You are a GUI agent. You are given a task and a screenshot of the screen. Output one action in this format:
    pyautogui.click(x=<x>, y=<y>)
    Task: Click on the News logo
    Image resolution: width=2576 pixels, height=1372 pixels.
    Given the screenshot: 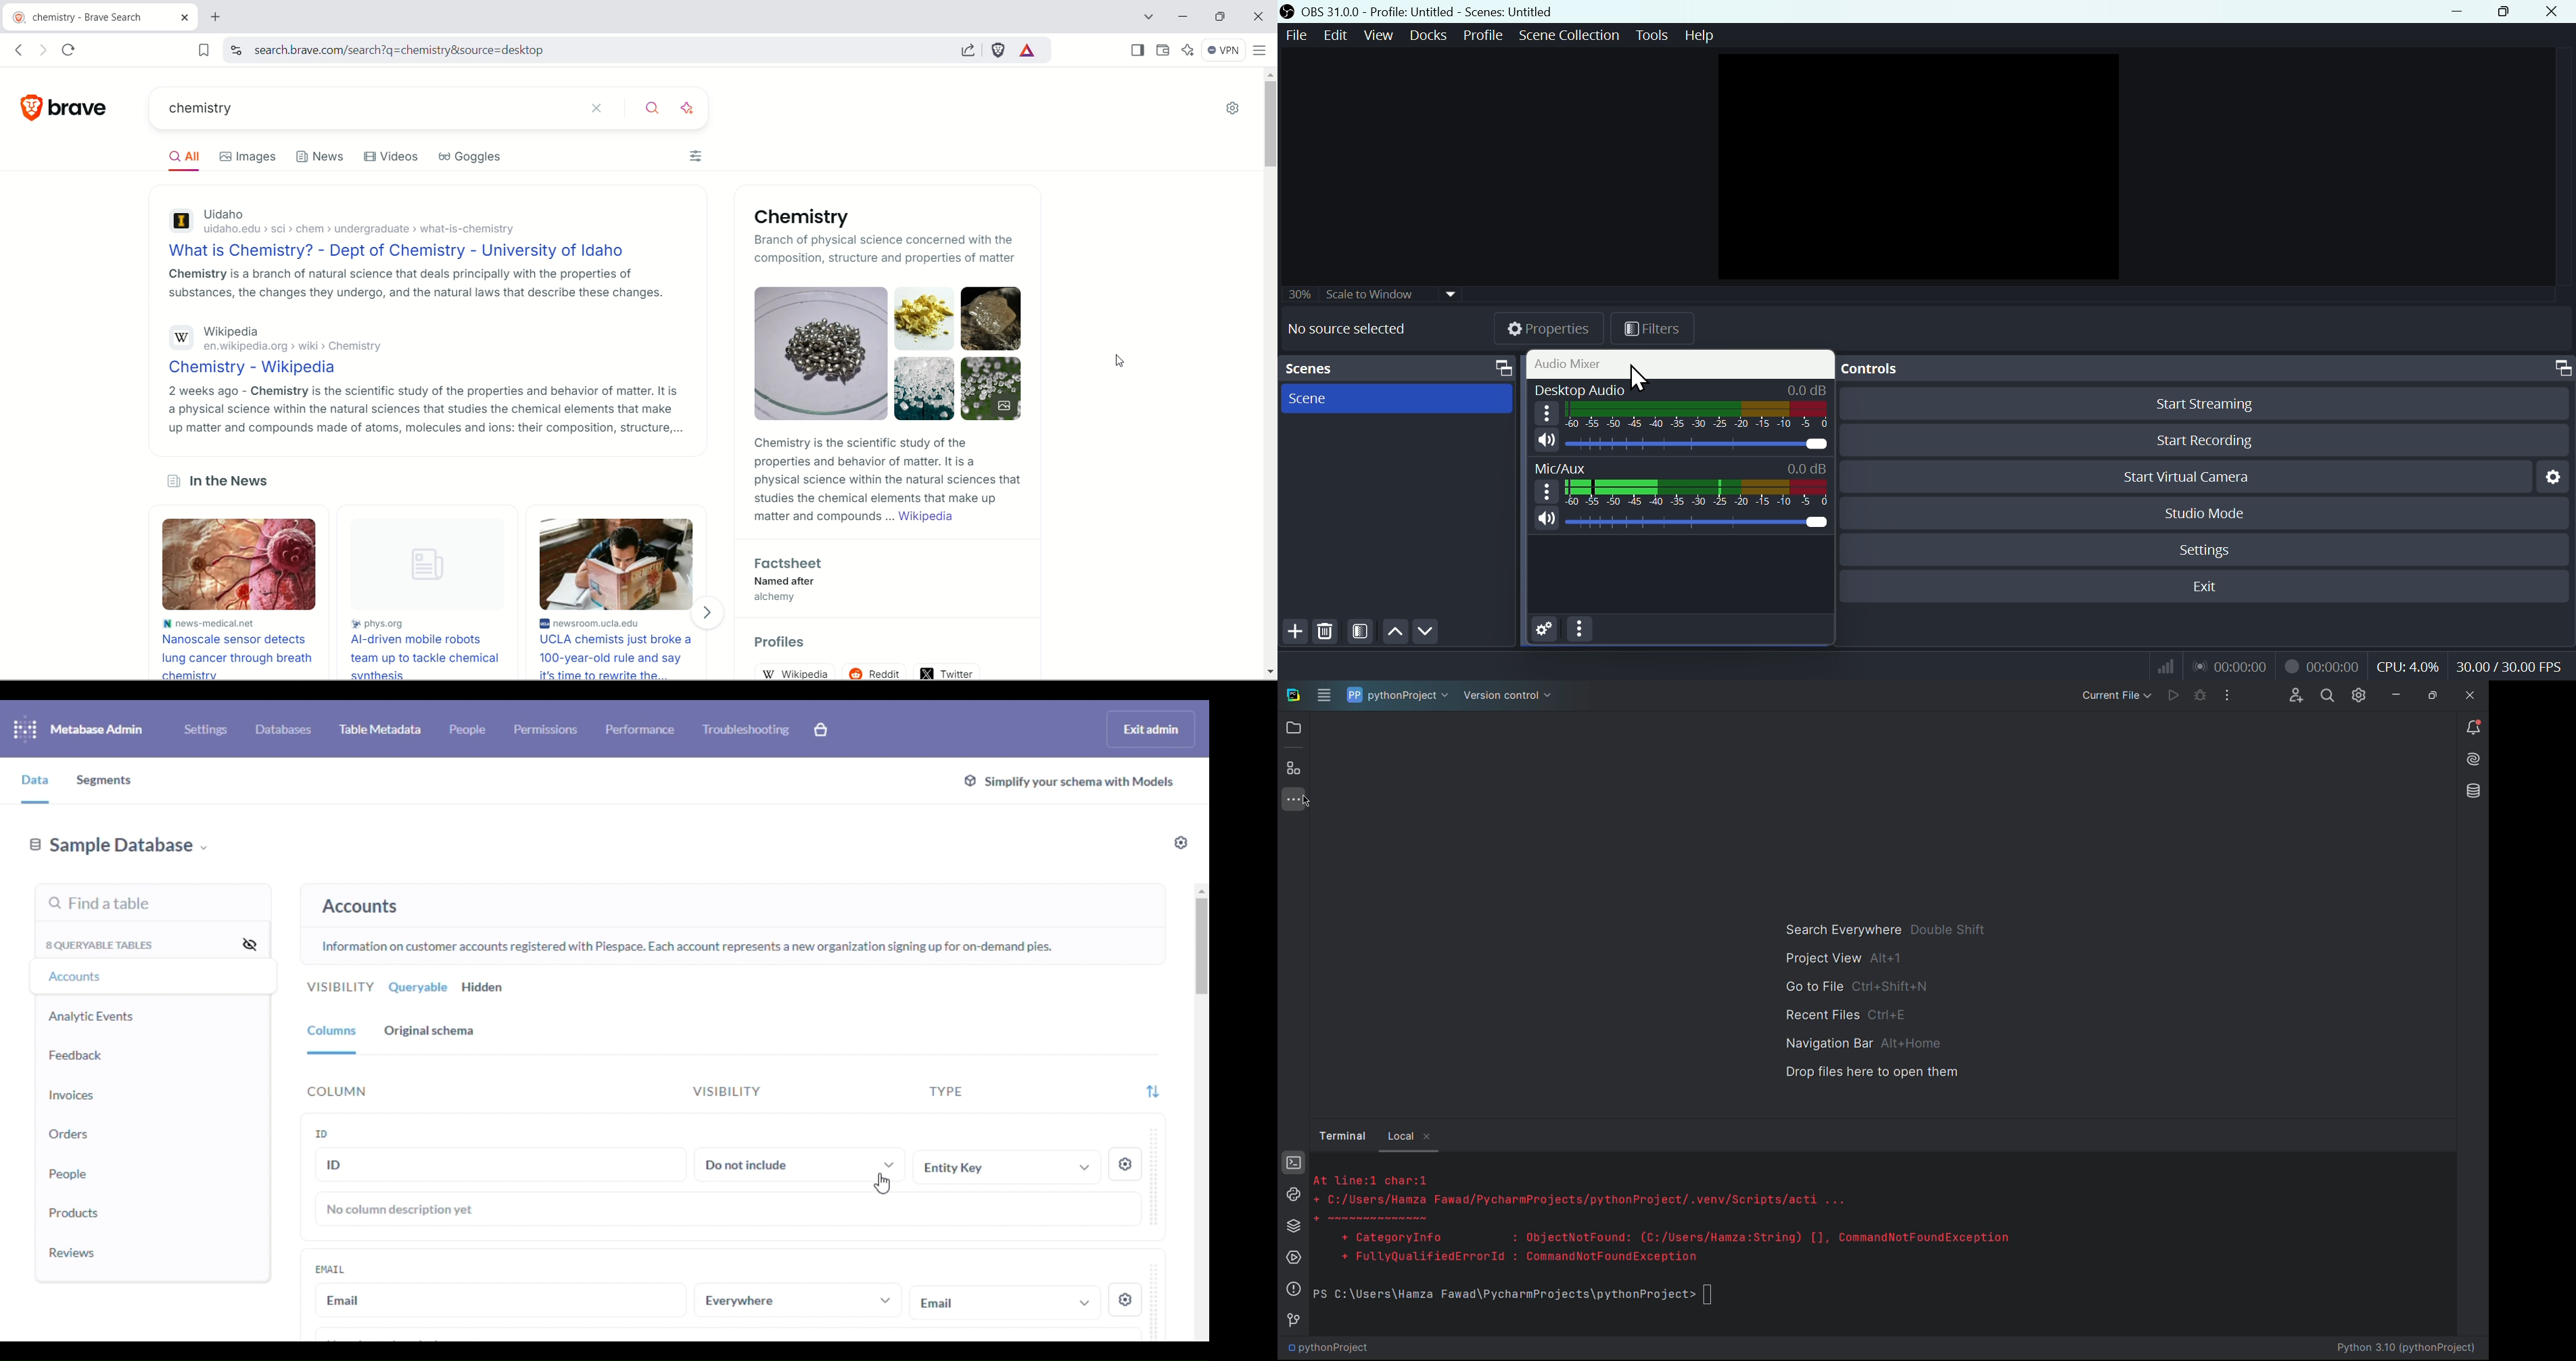 What is the action you would take?
    pyautogui.click(x=170, y=480)
    